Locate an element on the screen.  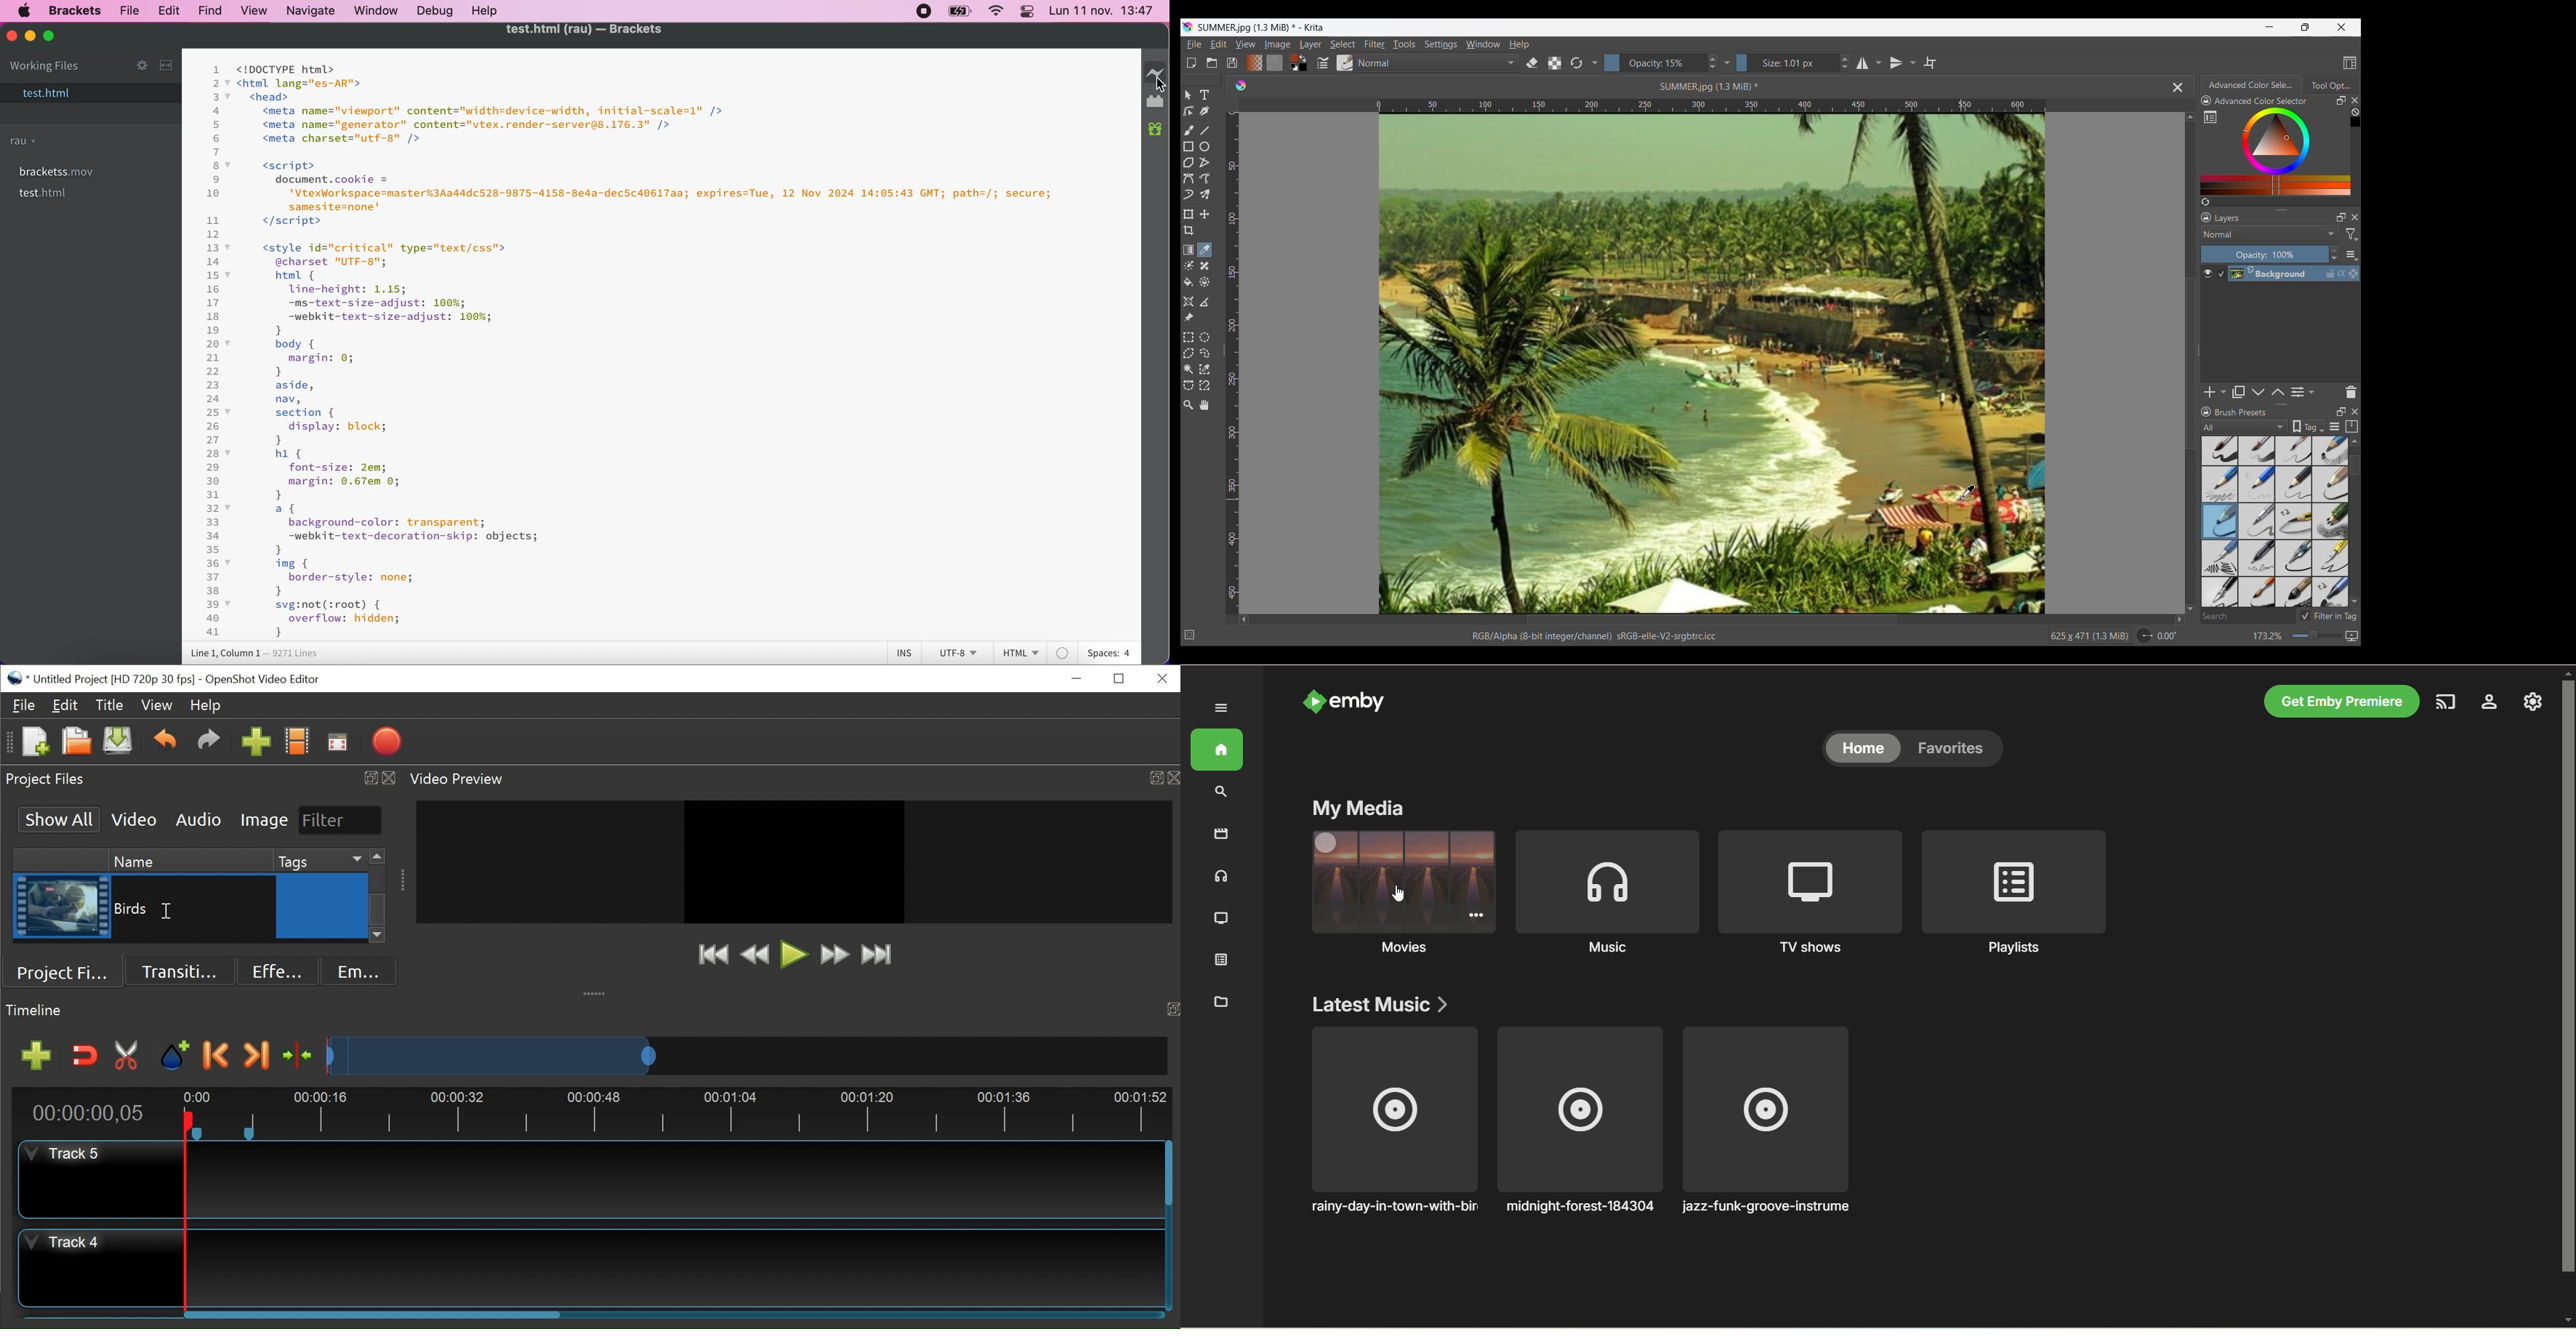
Save is located at coordinates (1231, 63).